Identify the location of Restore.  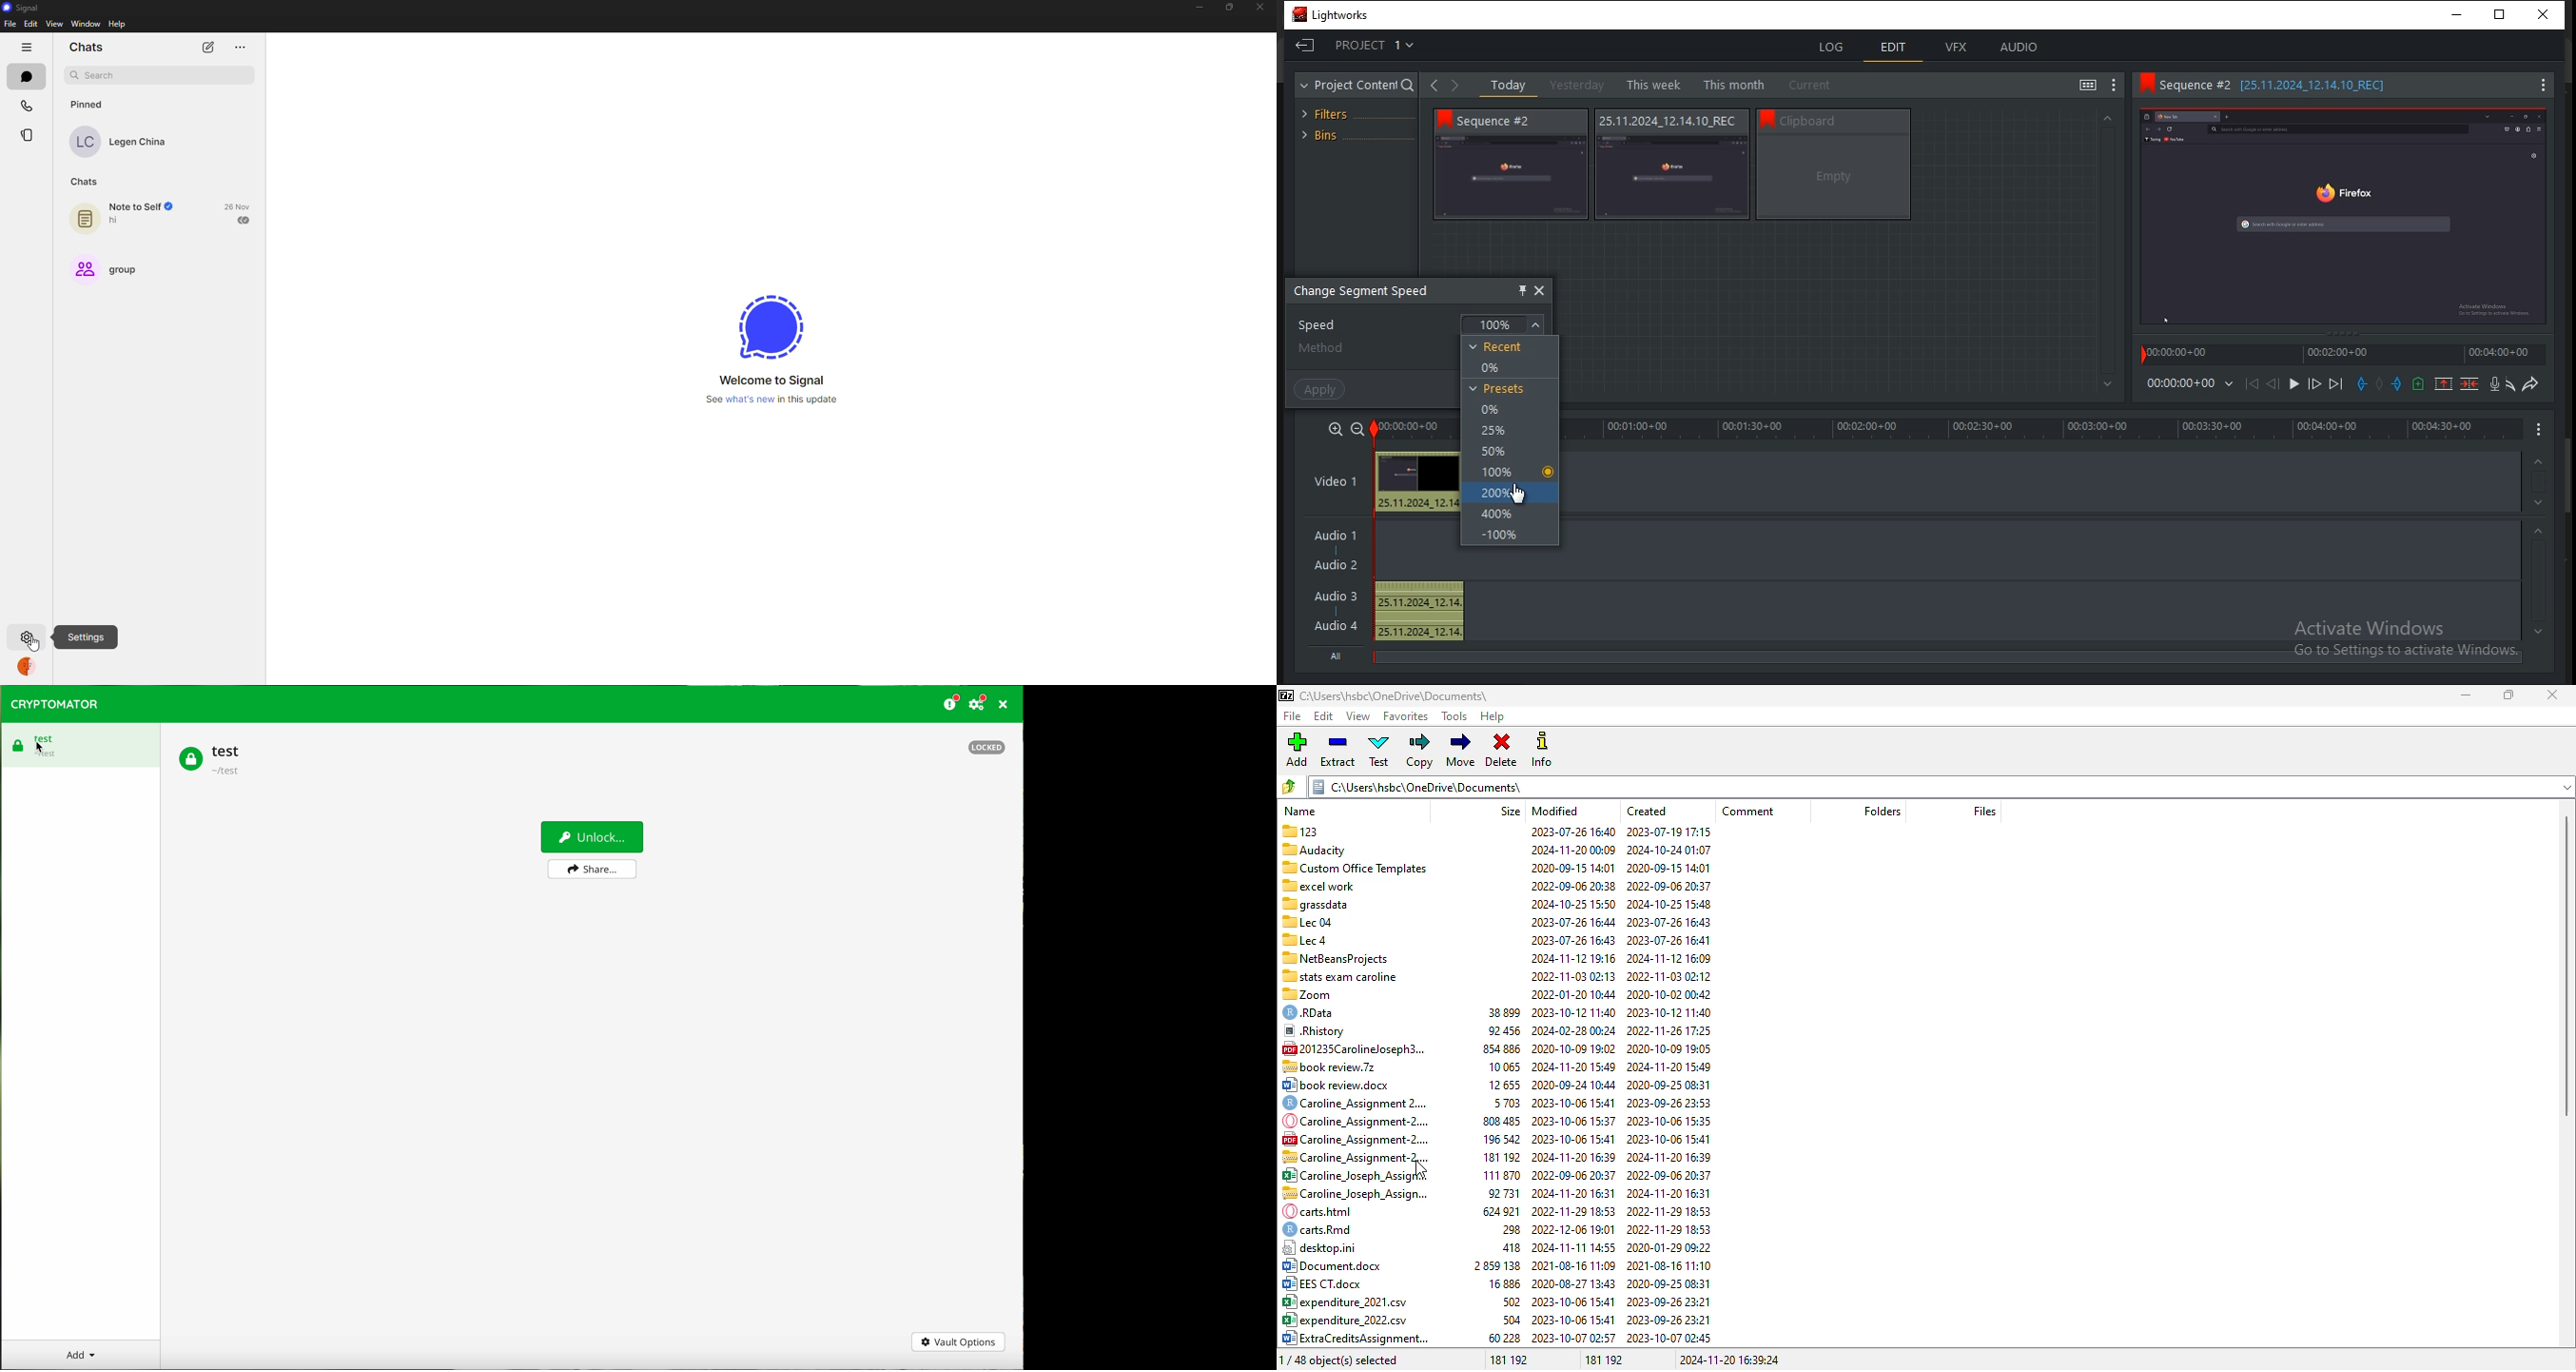
(2505, 12).